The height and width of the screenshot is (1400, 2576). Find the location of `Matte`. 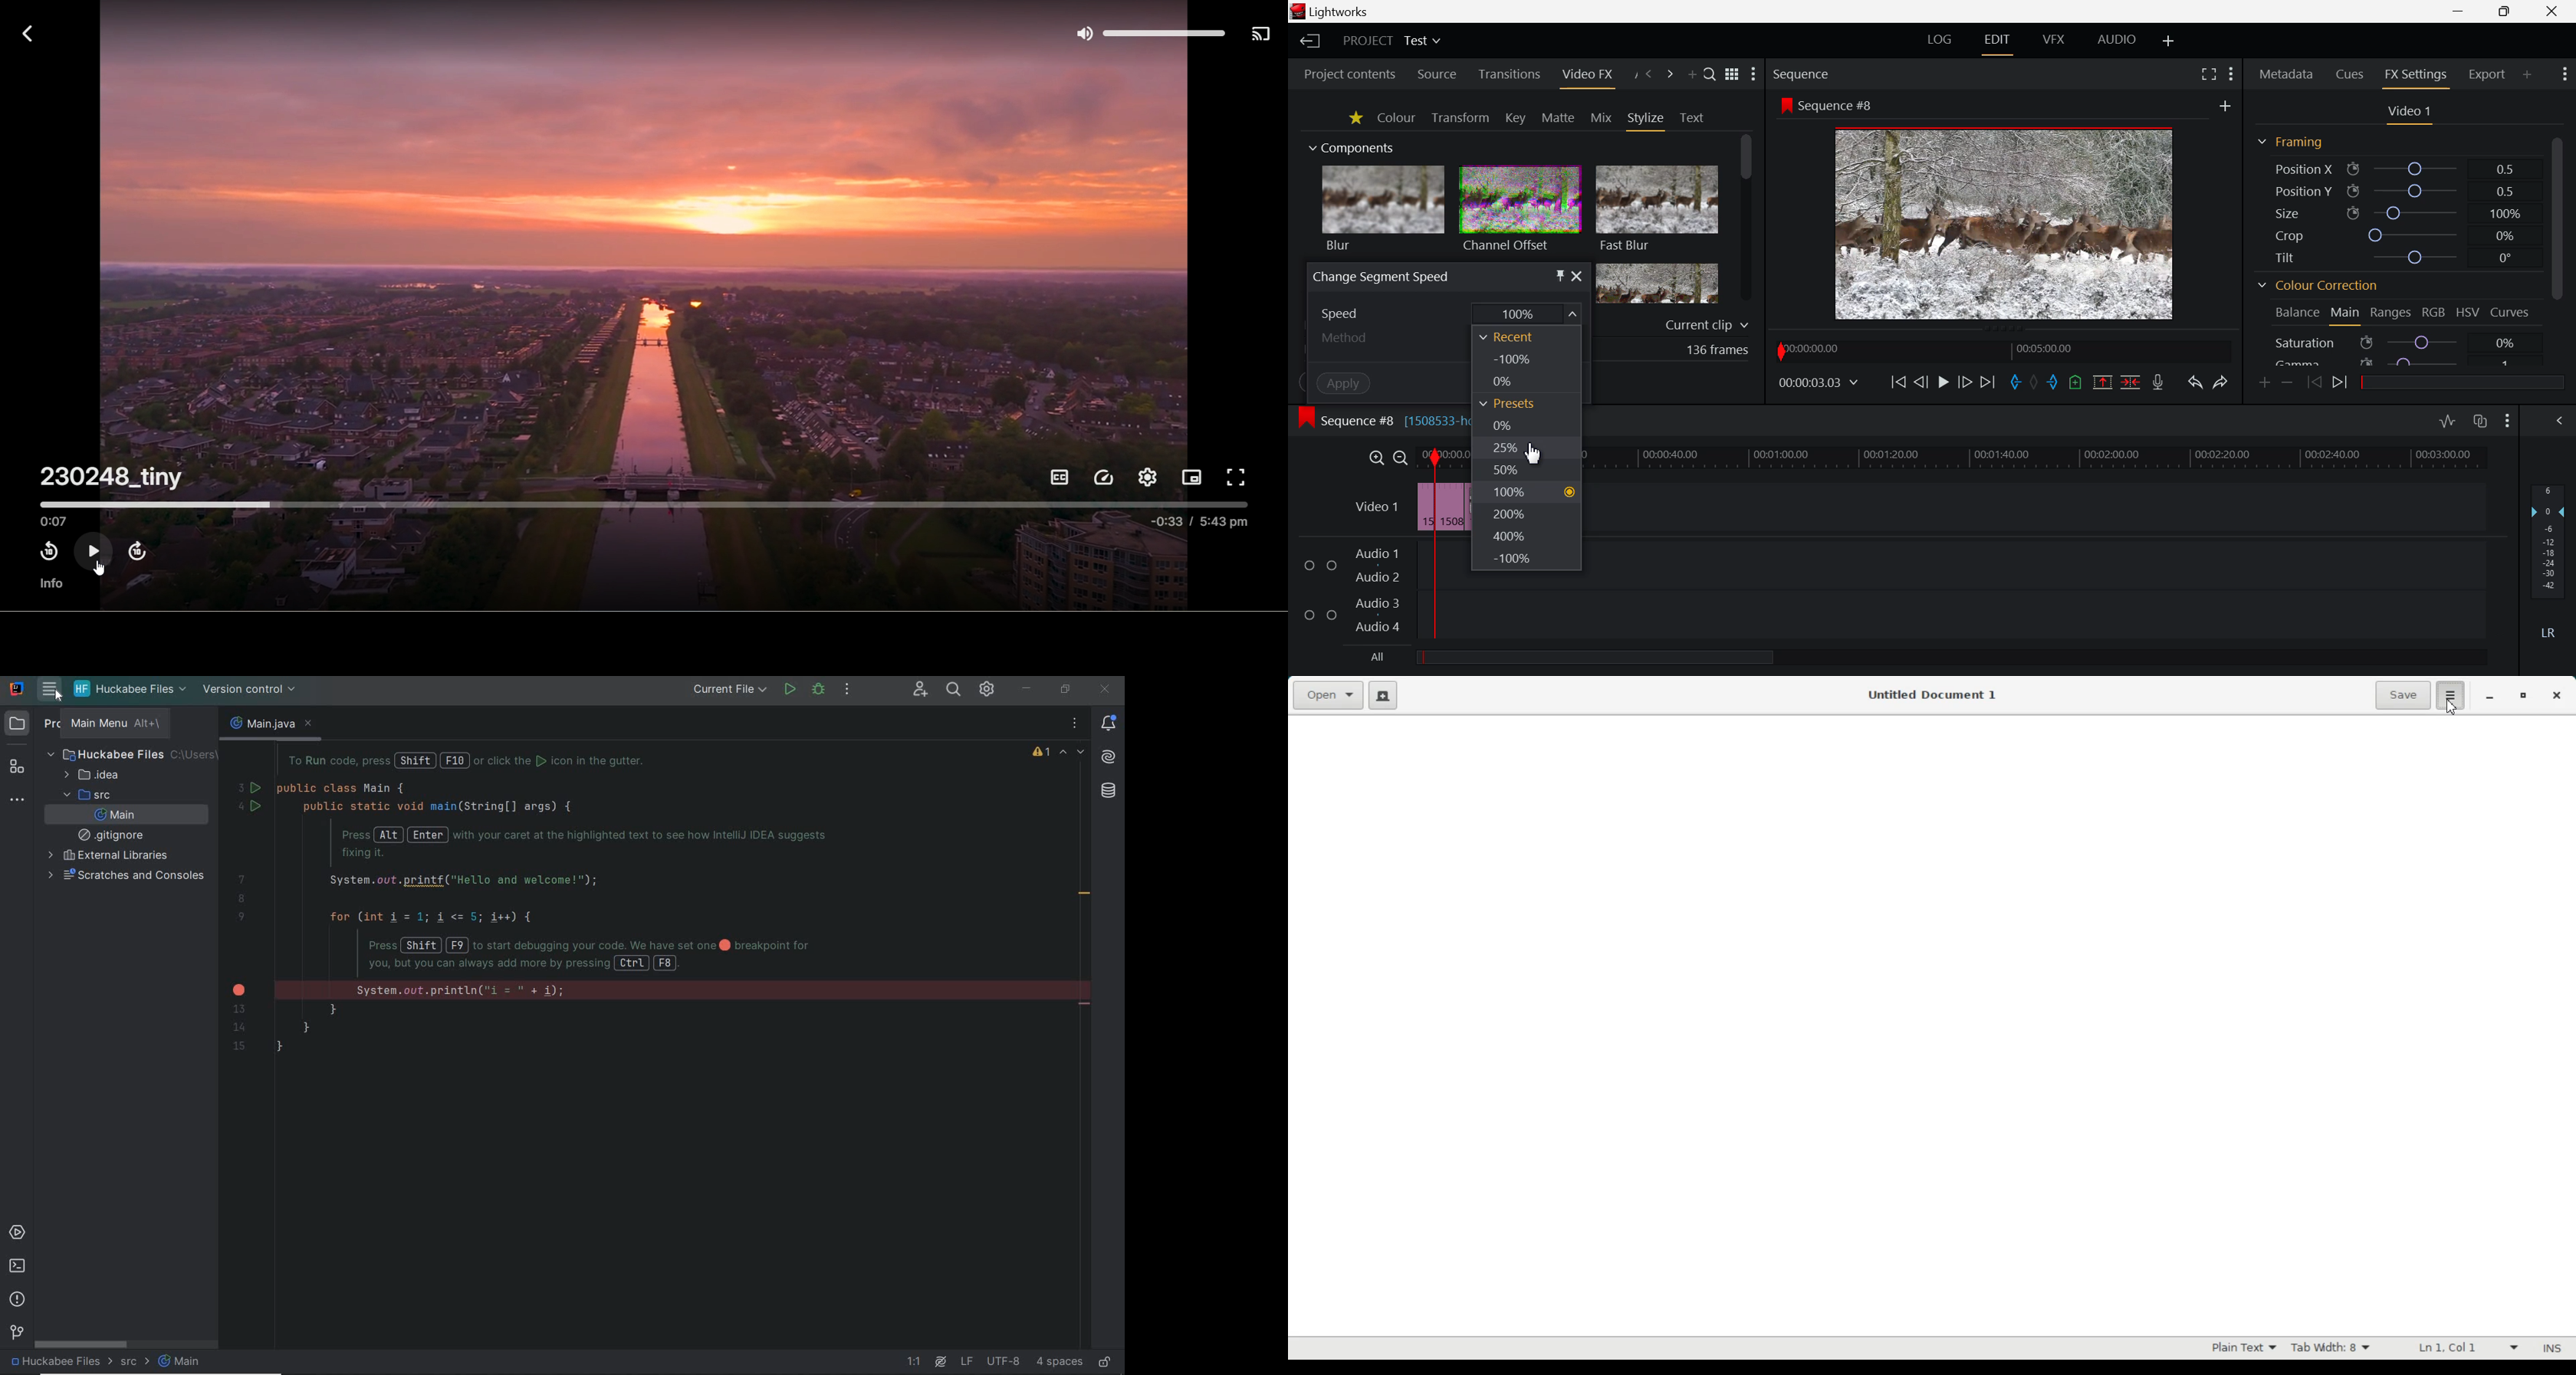

Matte is located at coordinates (1558, 118).